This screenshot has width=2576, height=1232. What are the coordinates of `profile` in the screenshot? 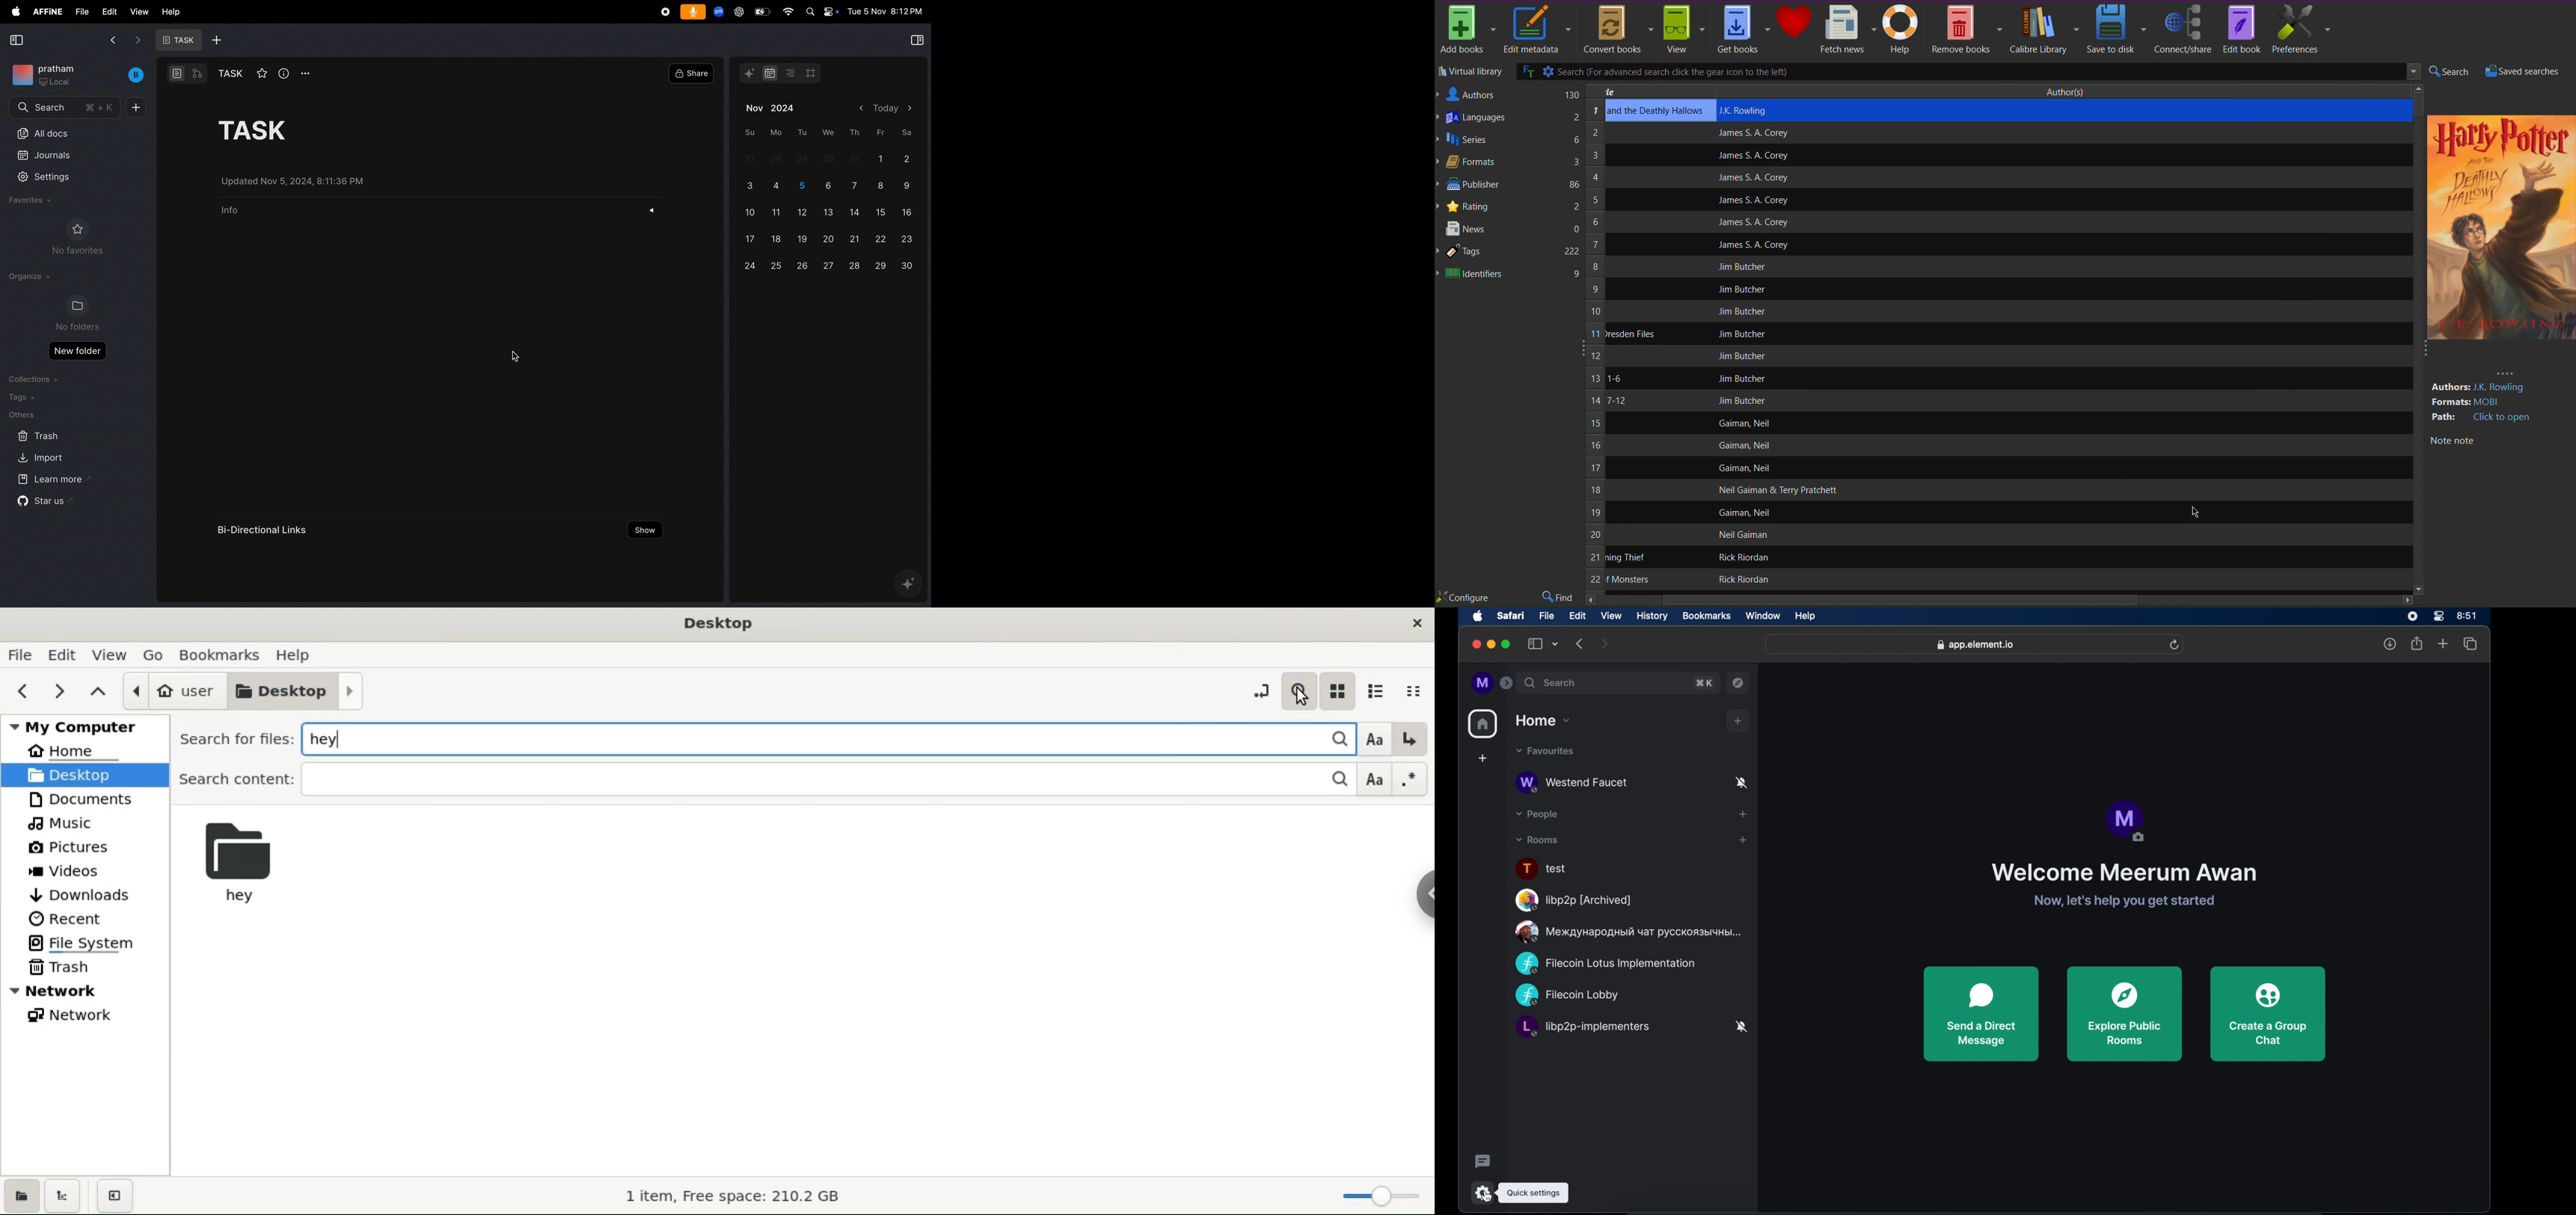 It's located at (2127, 821).